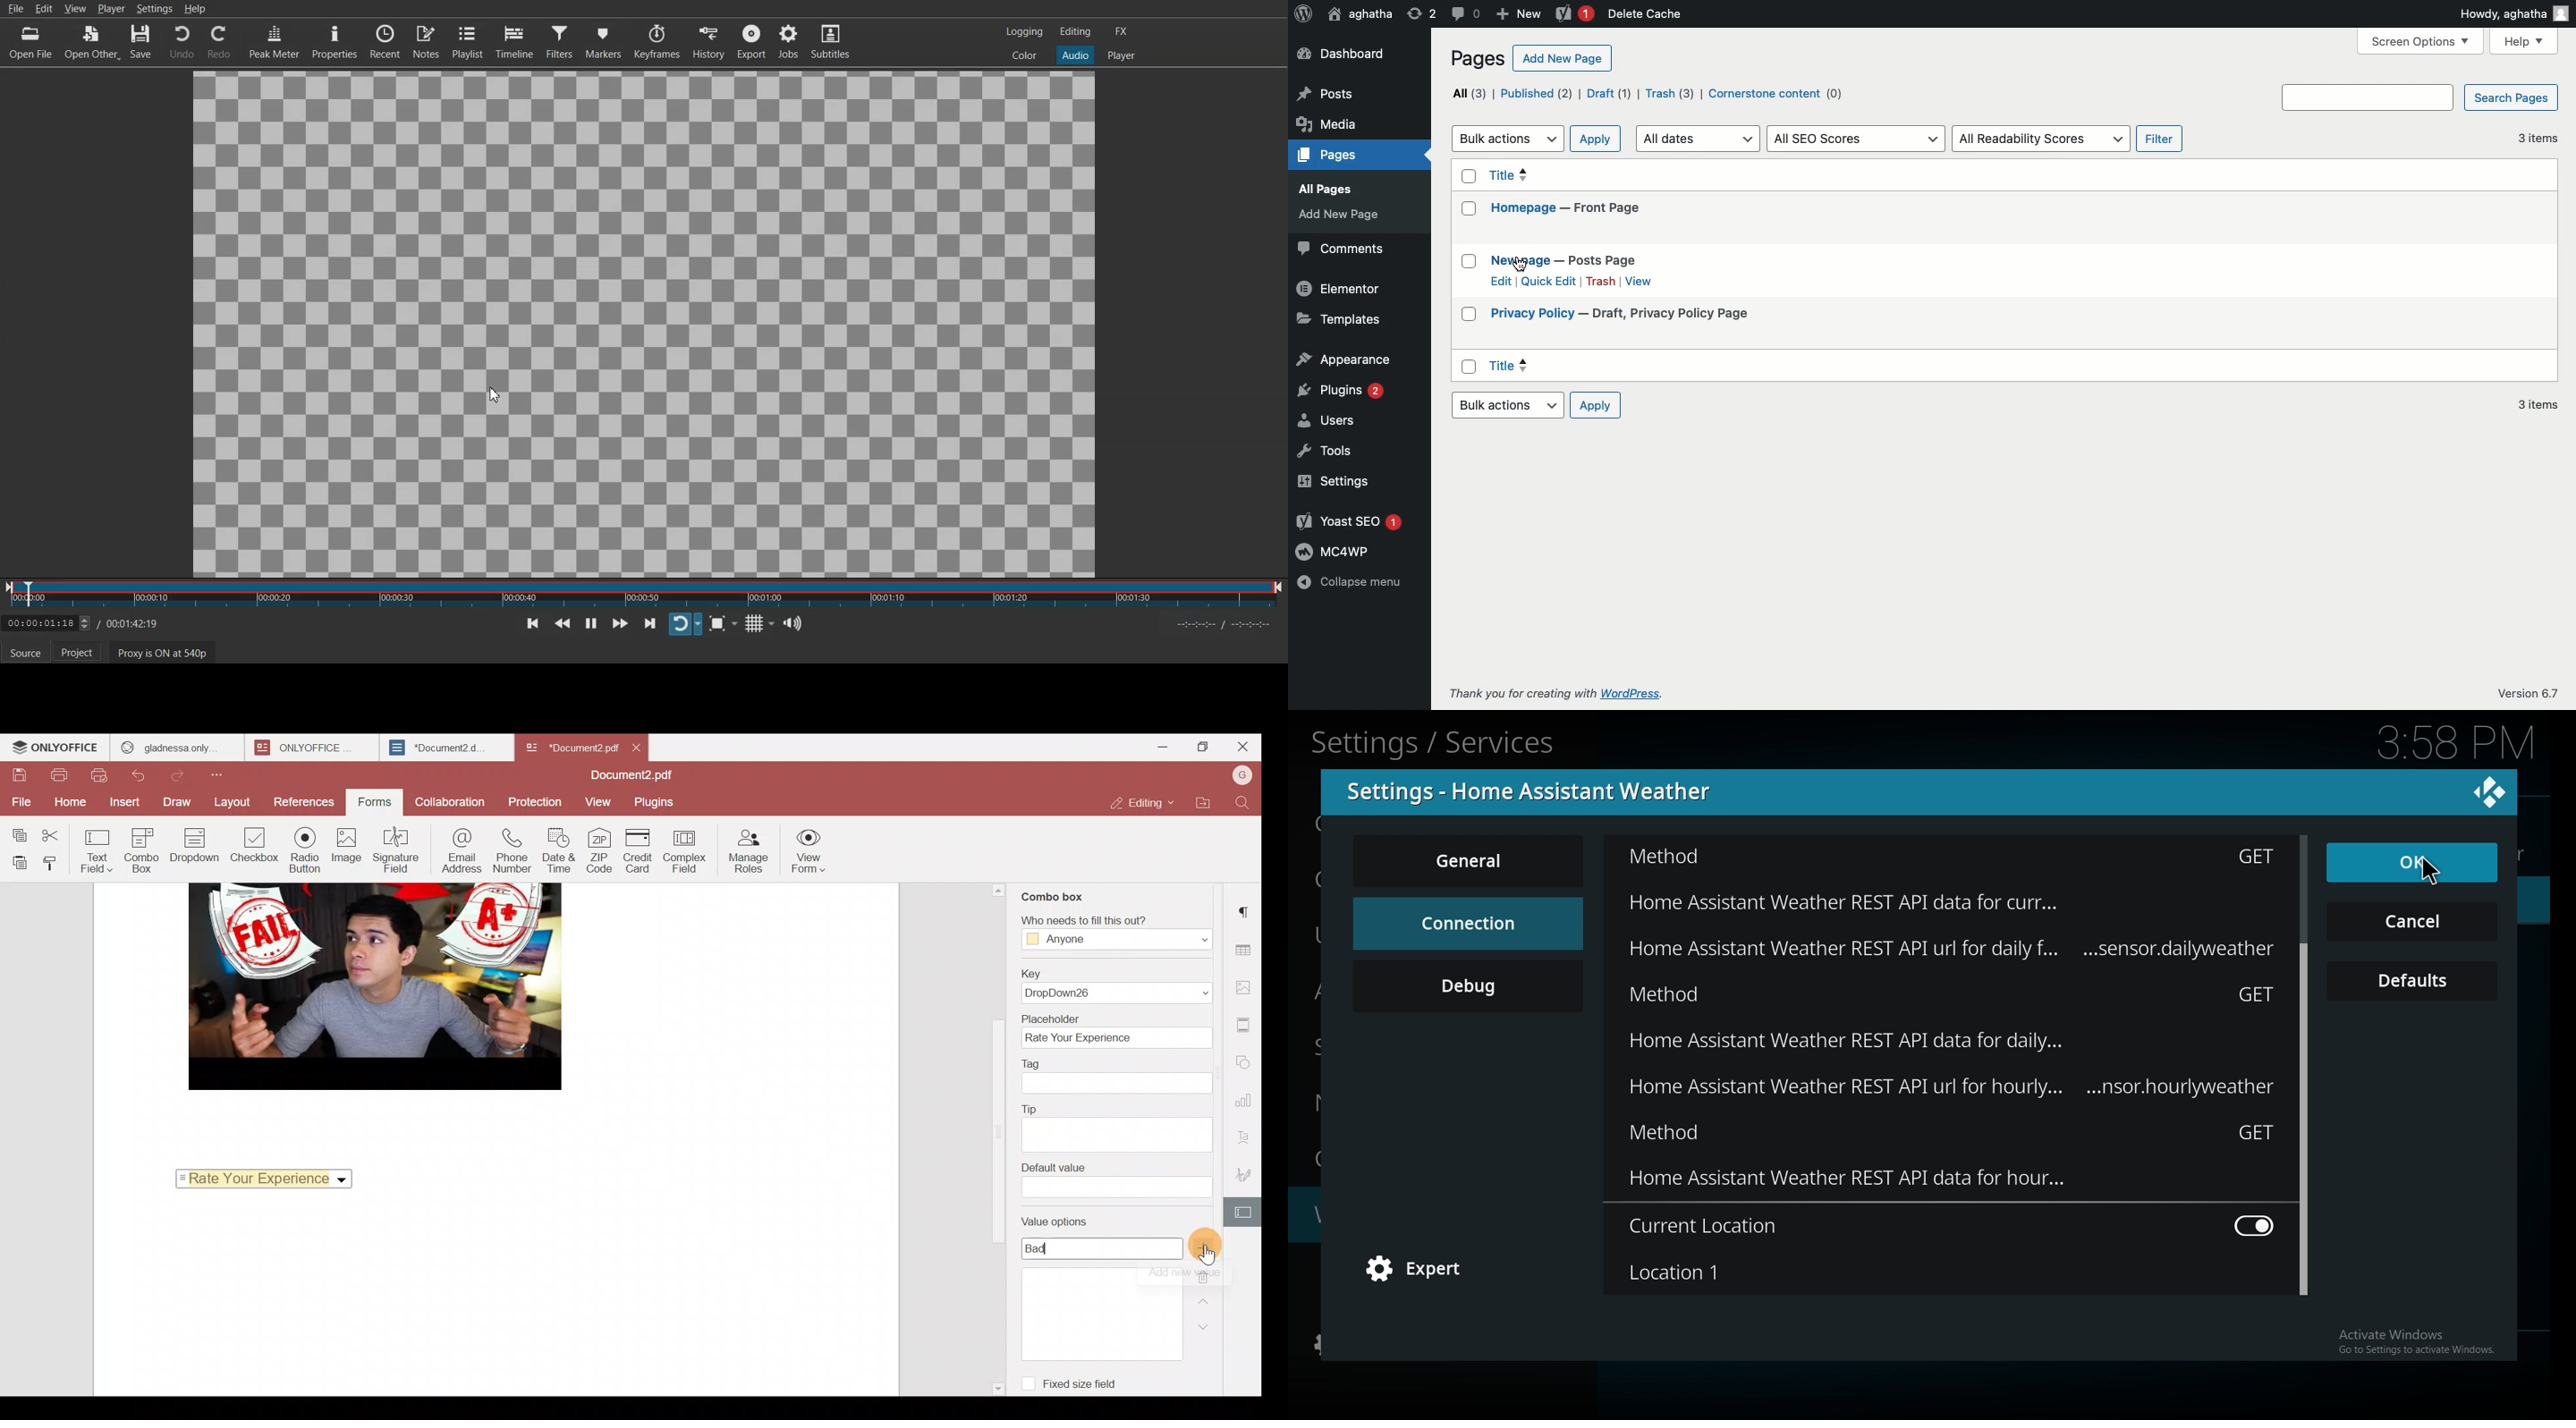  Describe the element at coordinates (1119, 1076) in the screenshot. I see `Tag` at that location.